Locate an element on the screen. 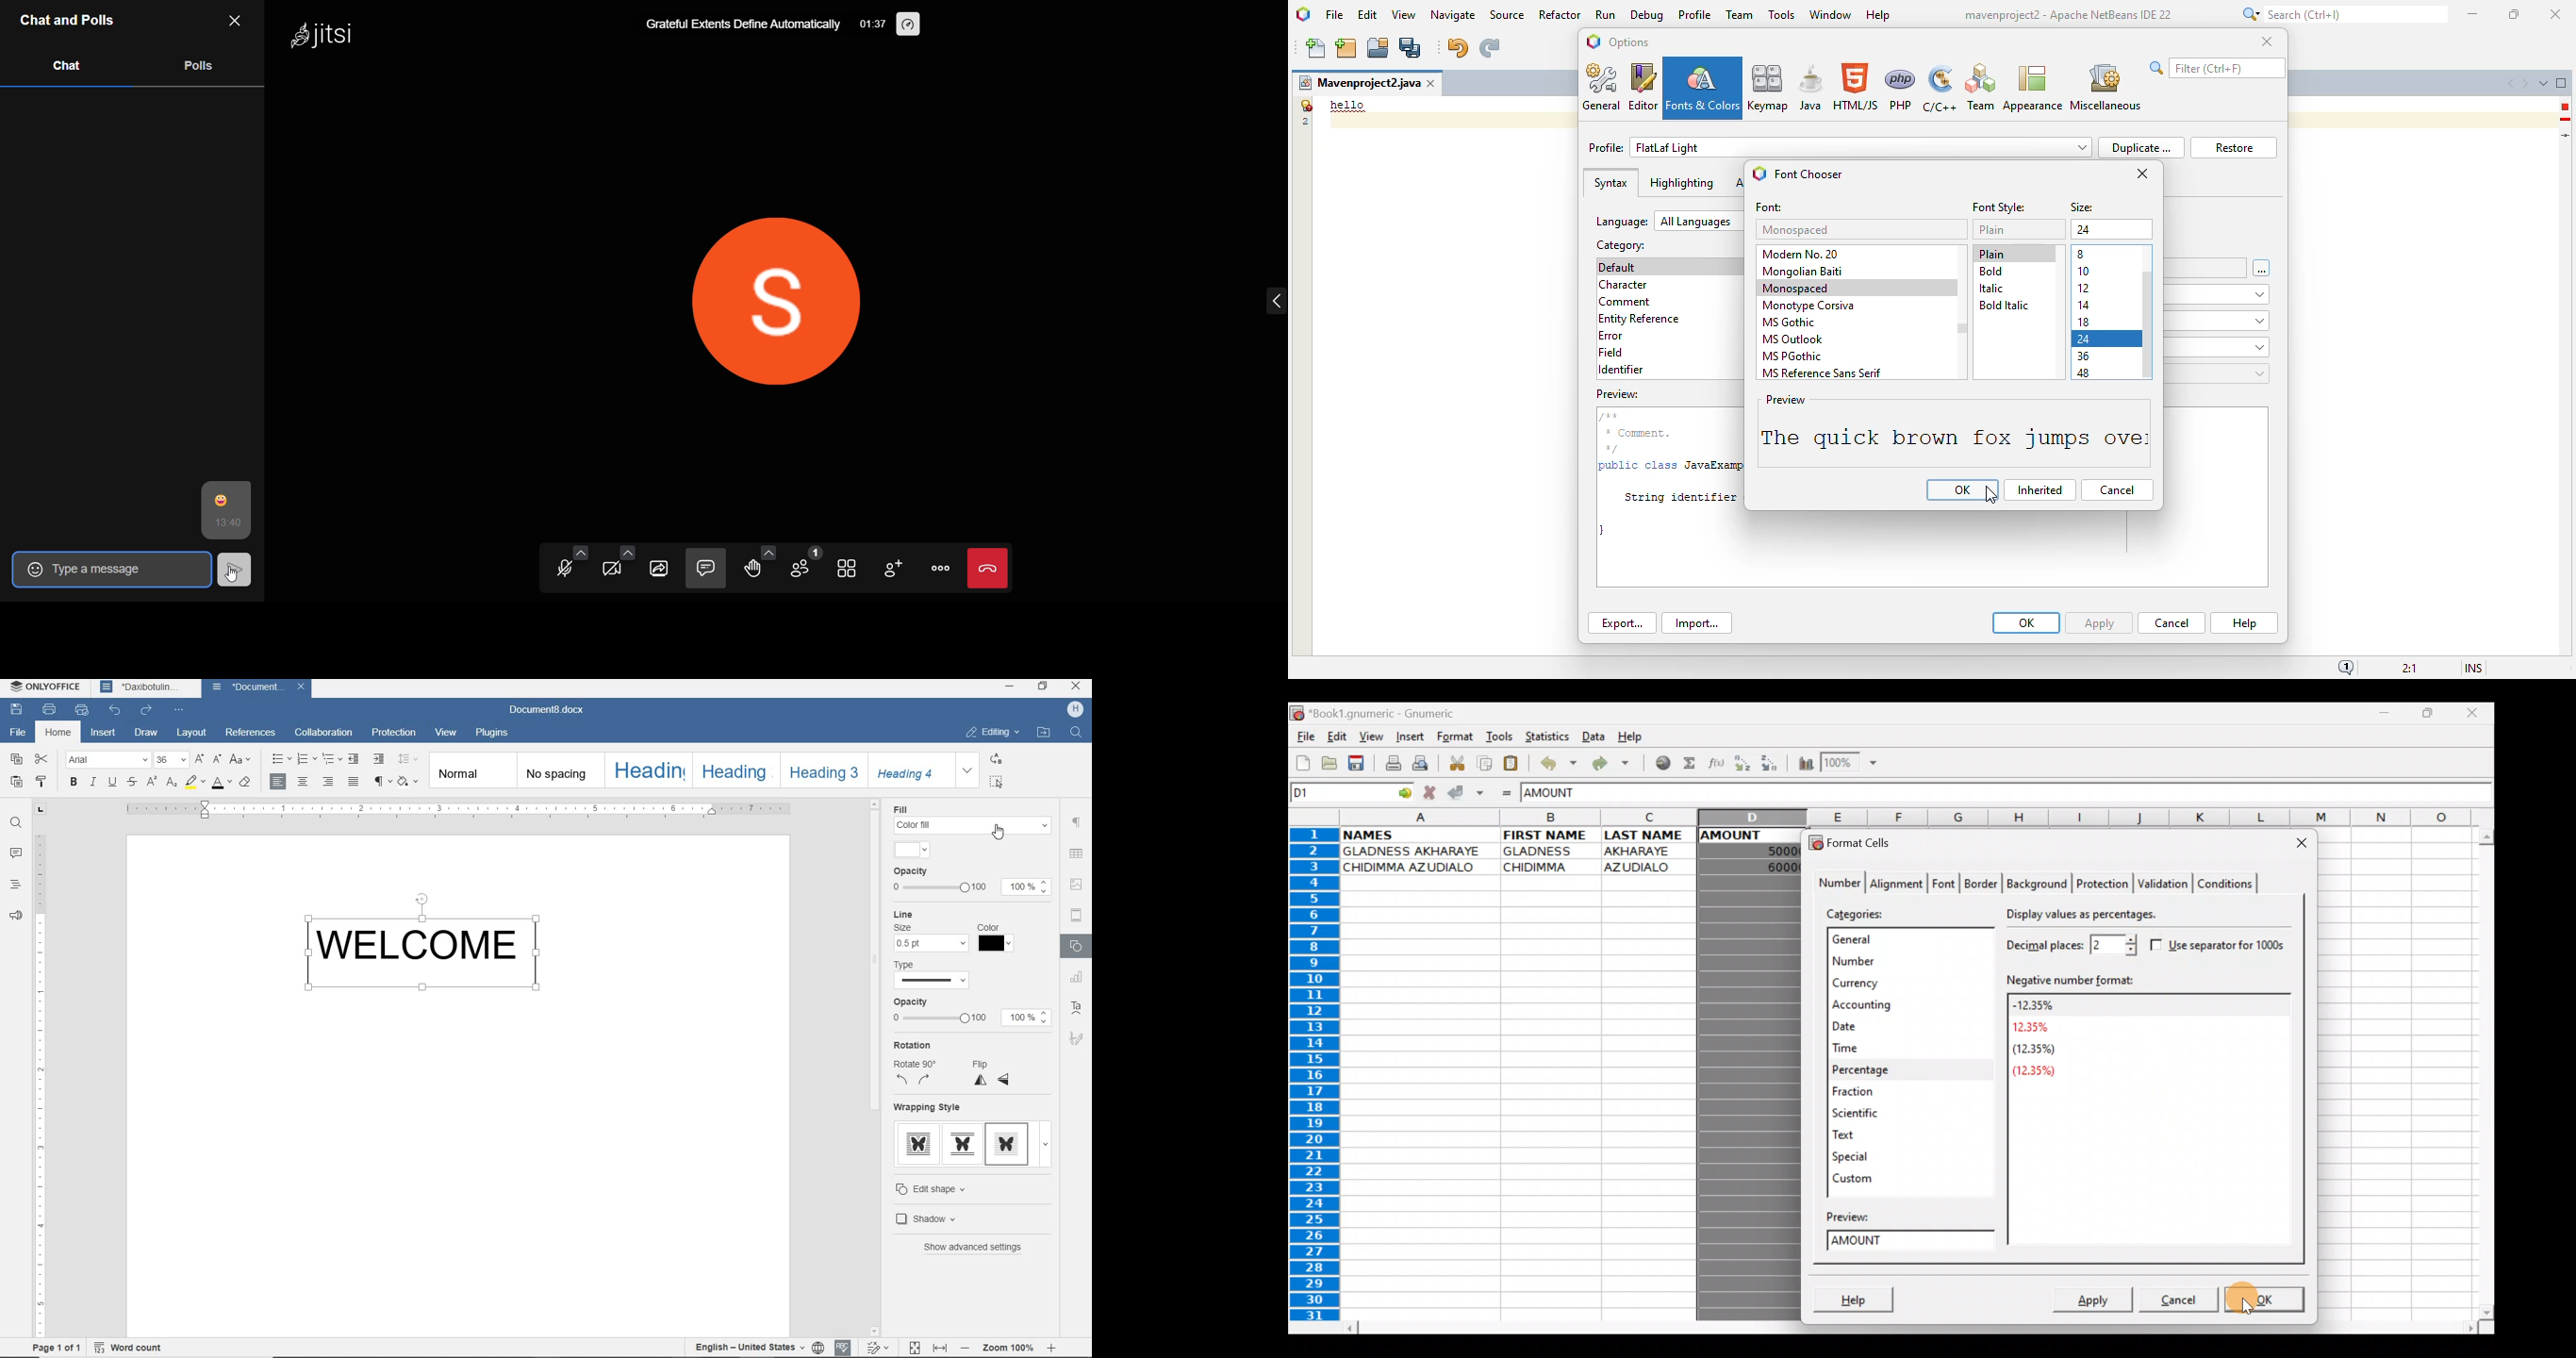  ALIGN RIGHT is located at coordinates (328, 780).